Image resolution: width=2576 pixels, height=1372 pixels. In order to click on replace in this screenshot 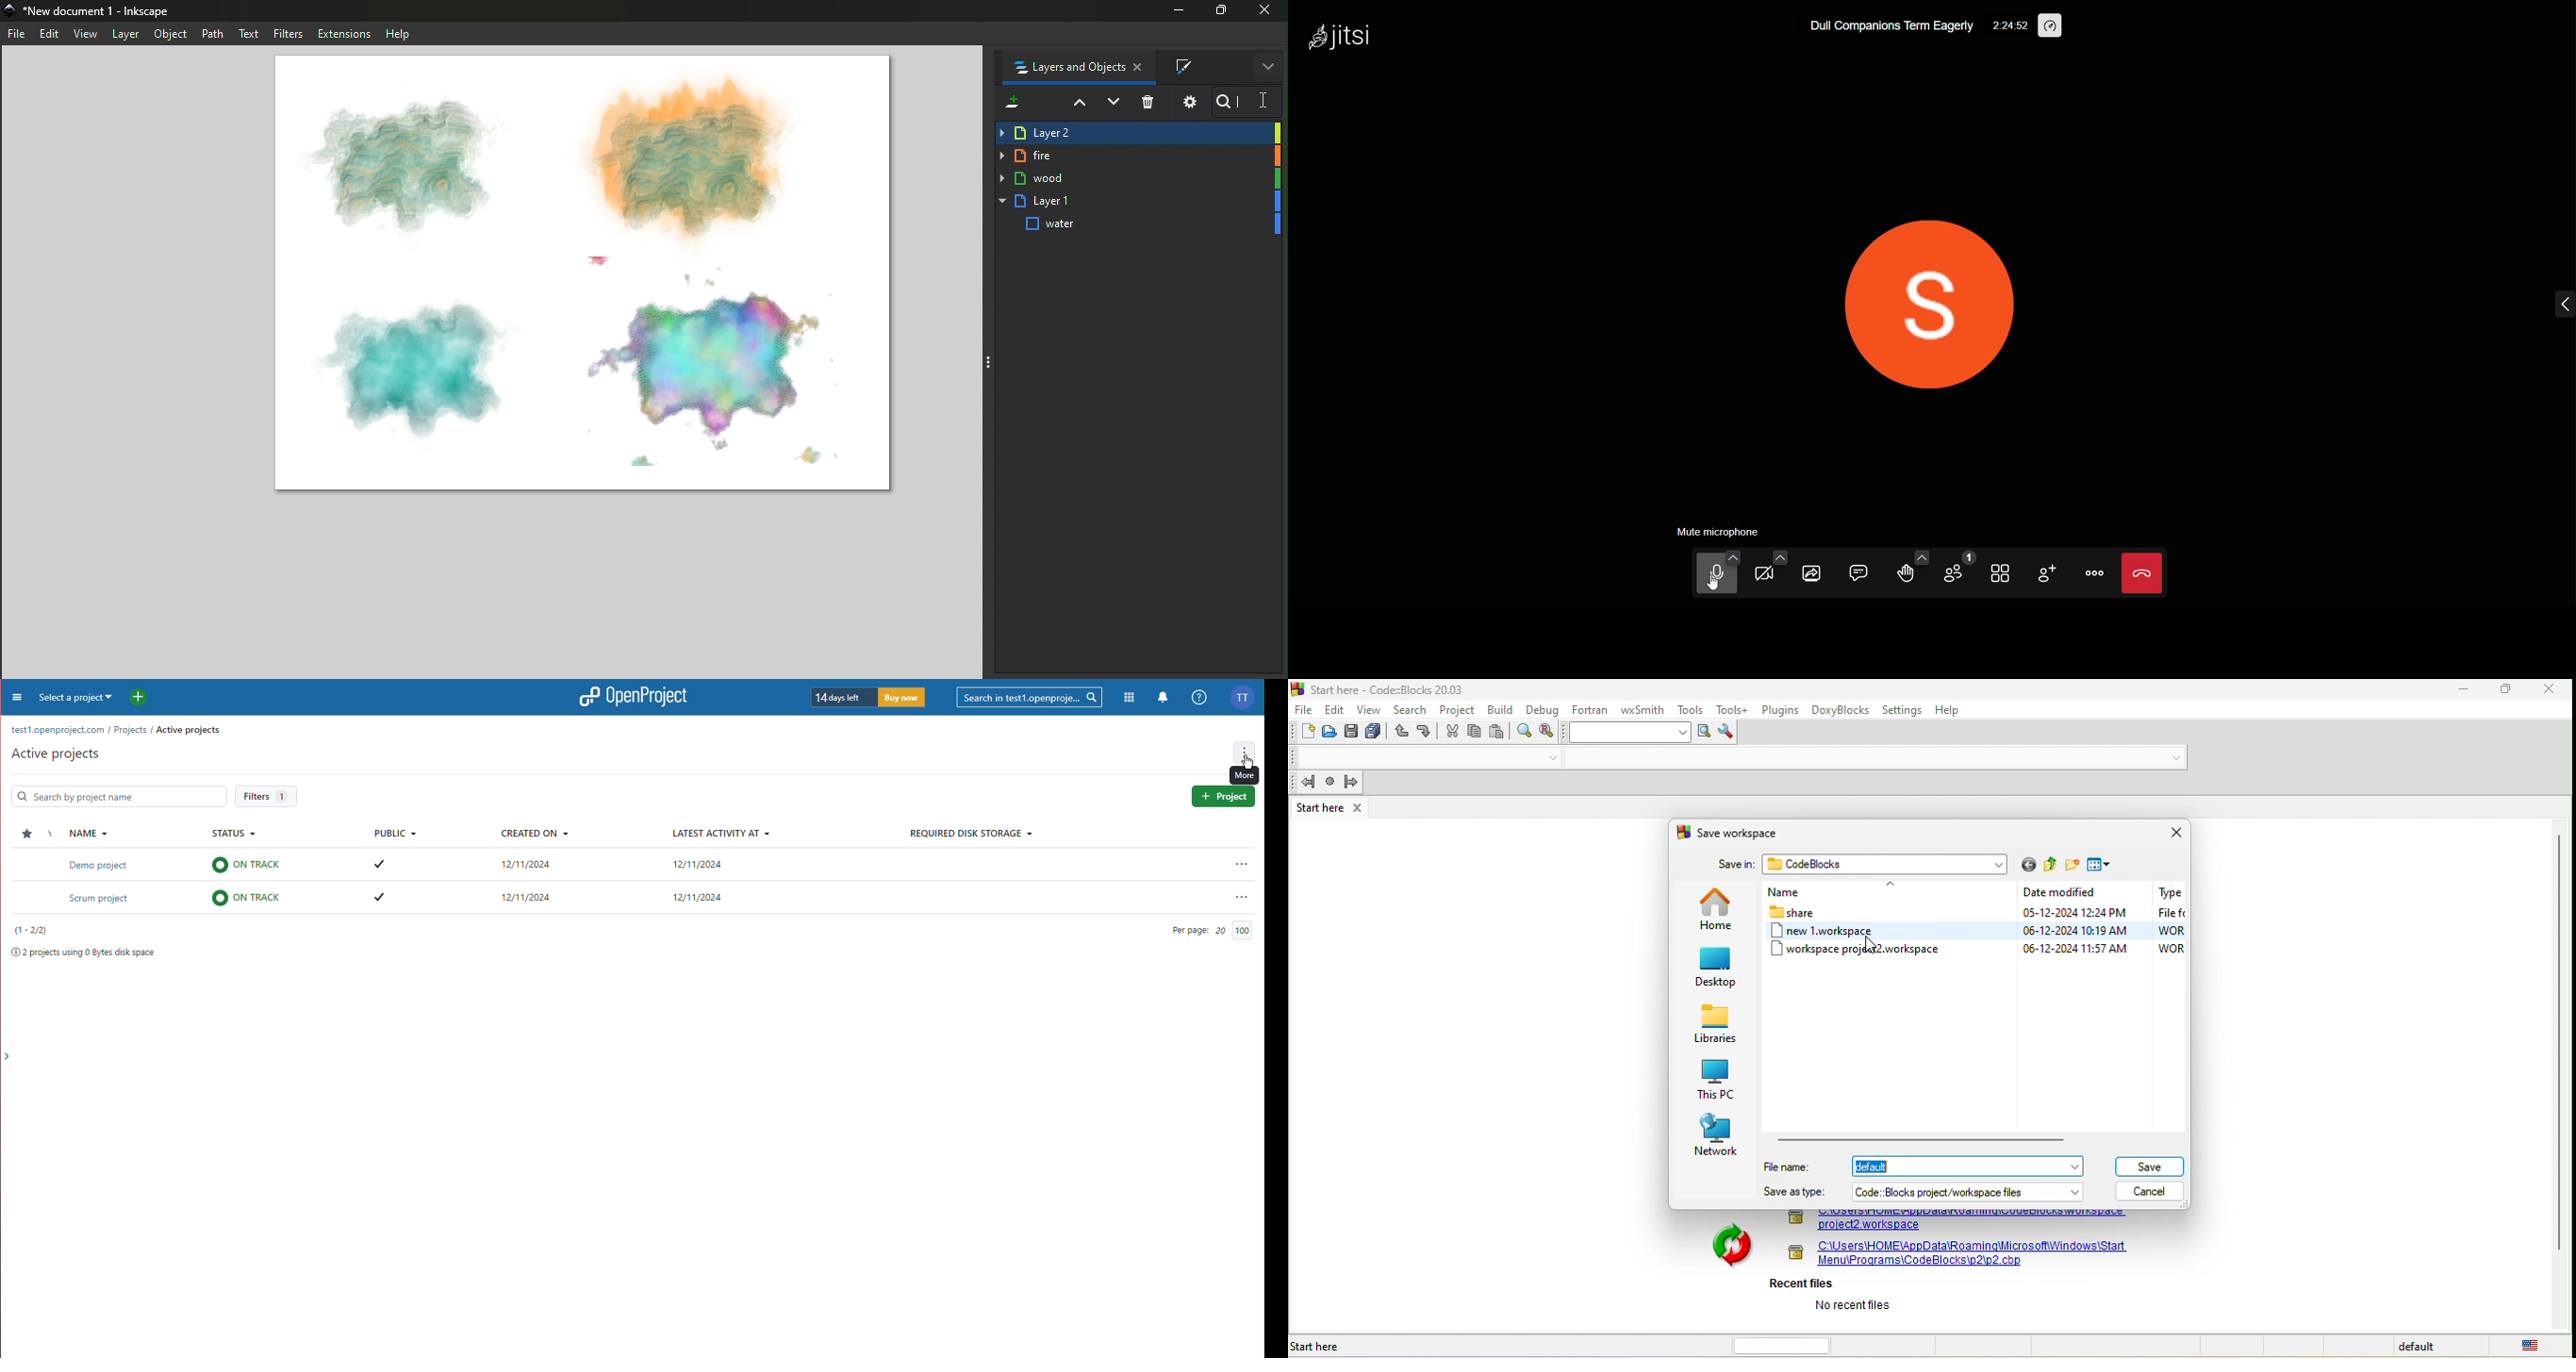, I will do `click(1551, 732)`.